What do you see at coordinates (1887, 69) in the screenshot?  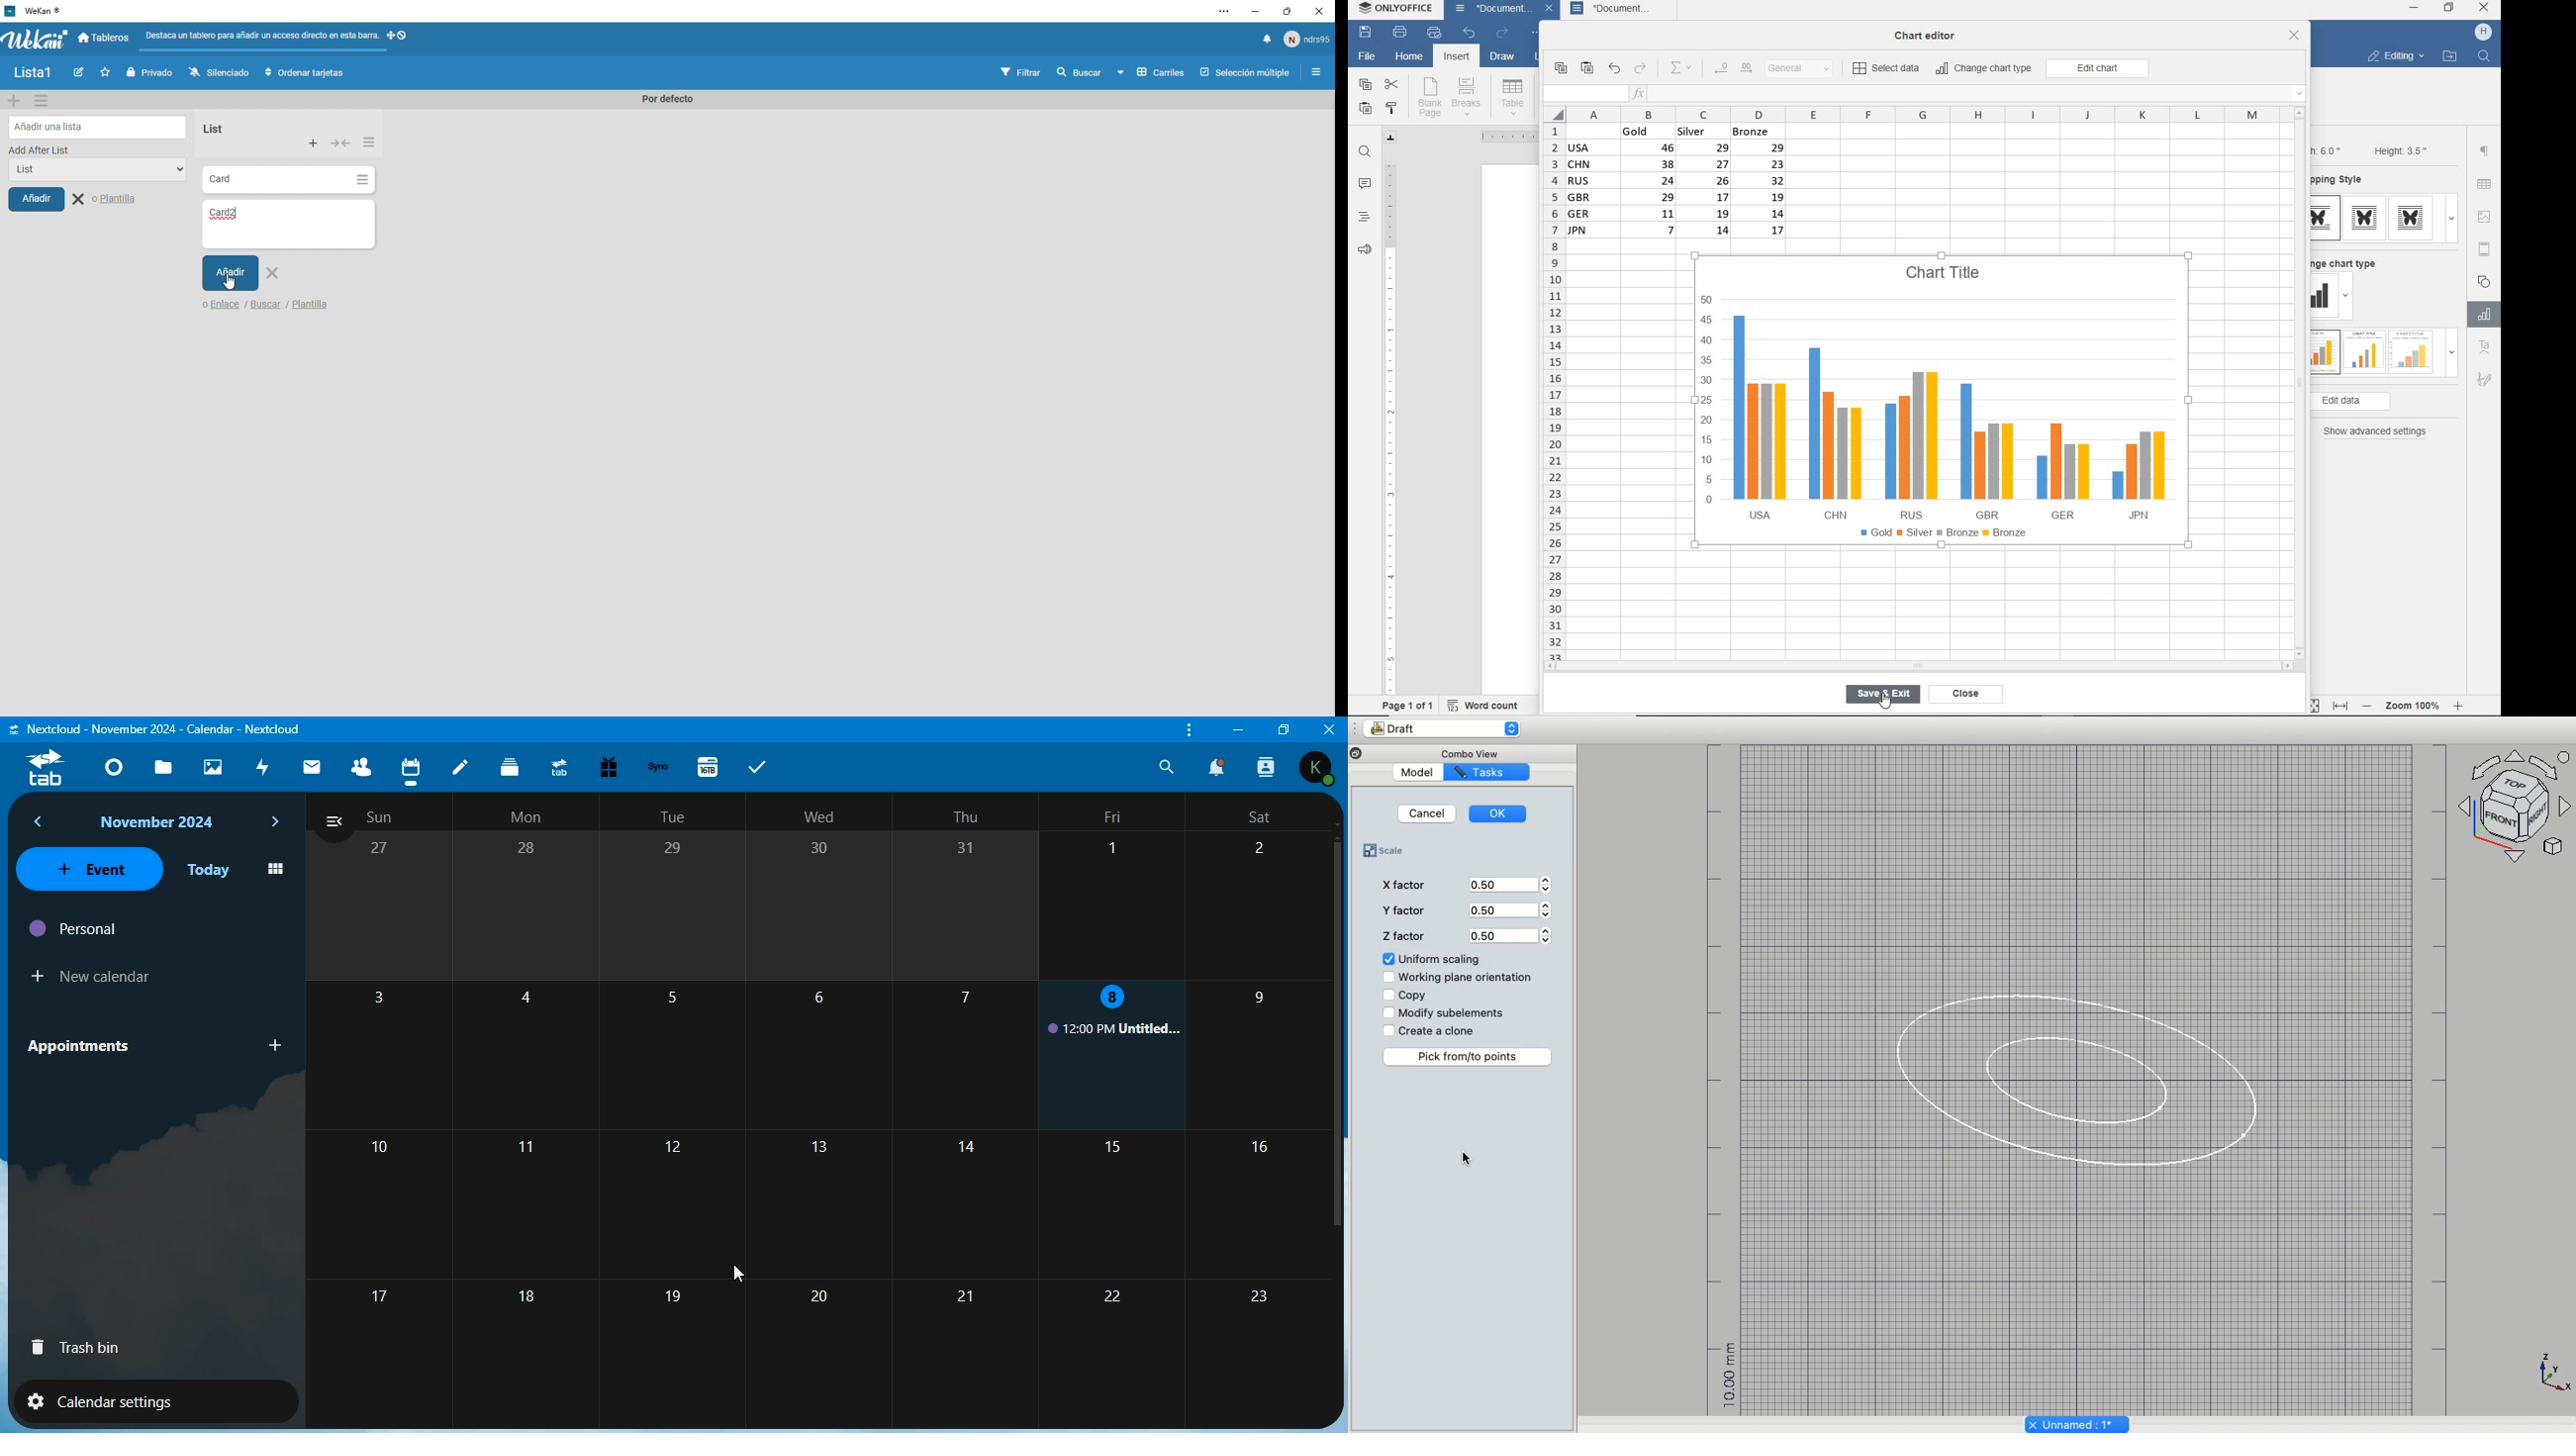 I see `select data` at bounding box center [1887, 69].